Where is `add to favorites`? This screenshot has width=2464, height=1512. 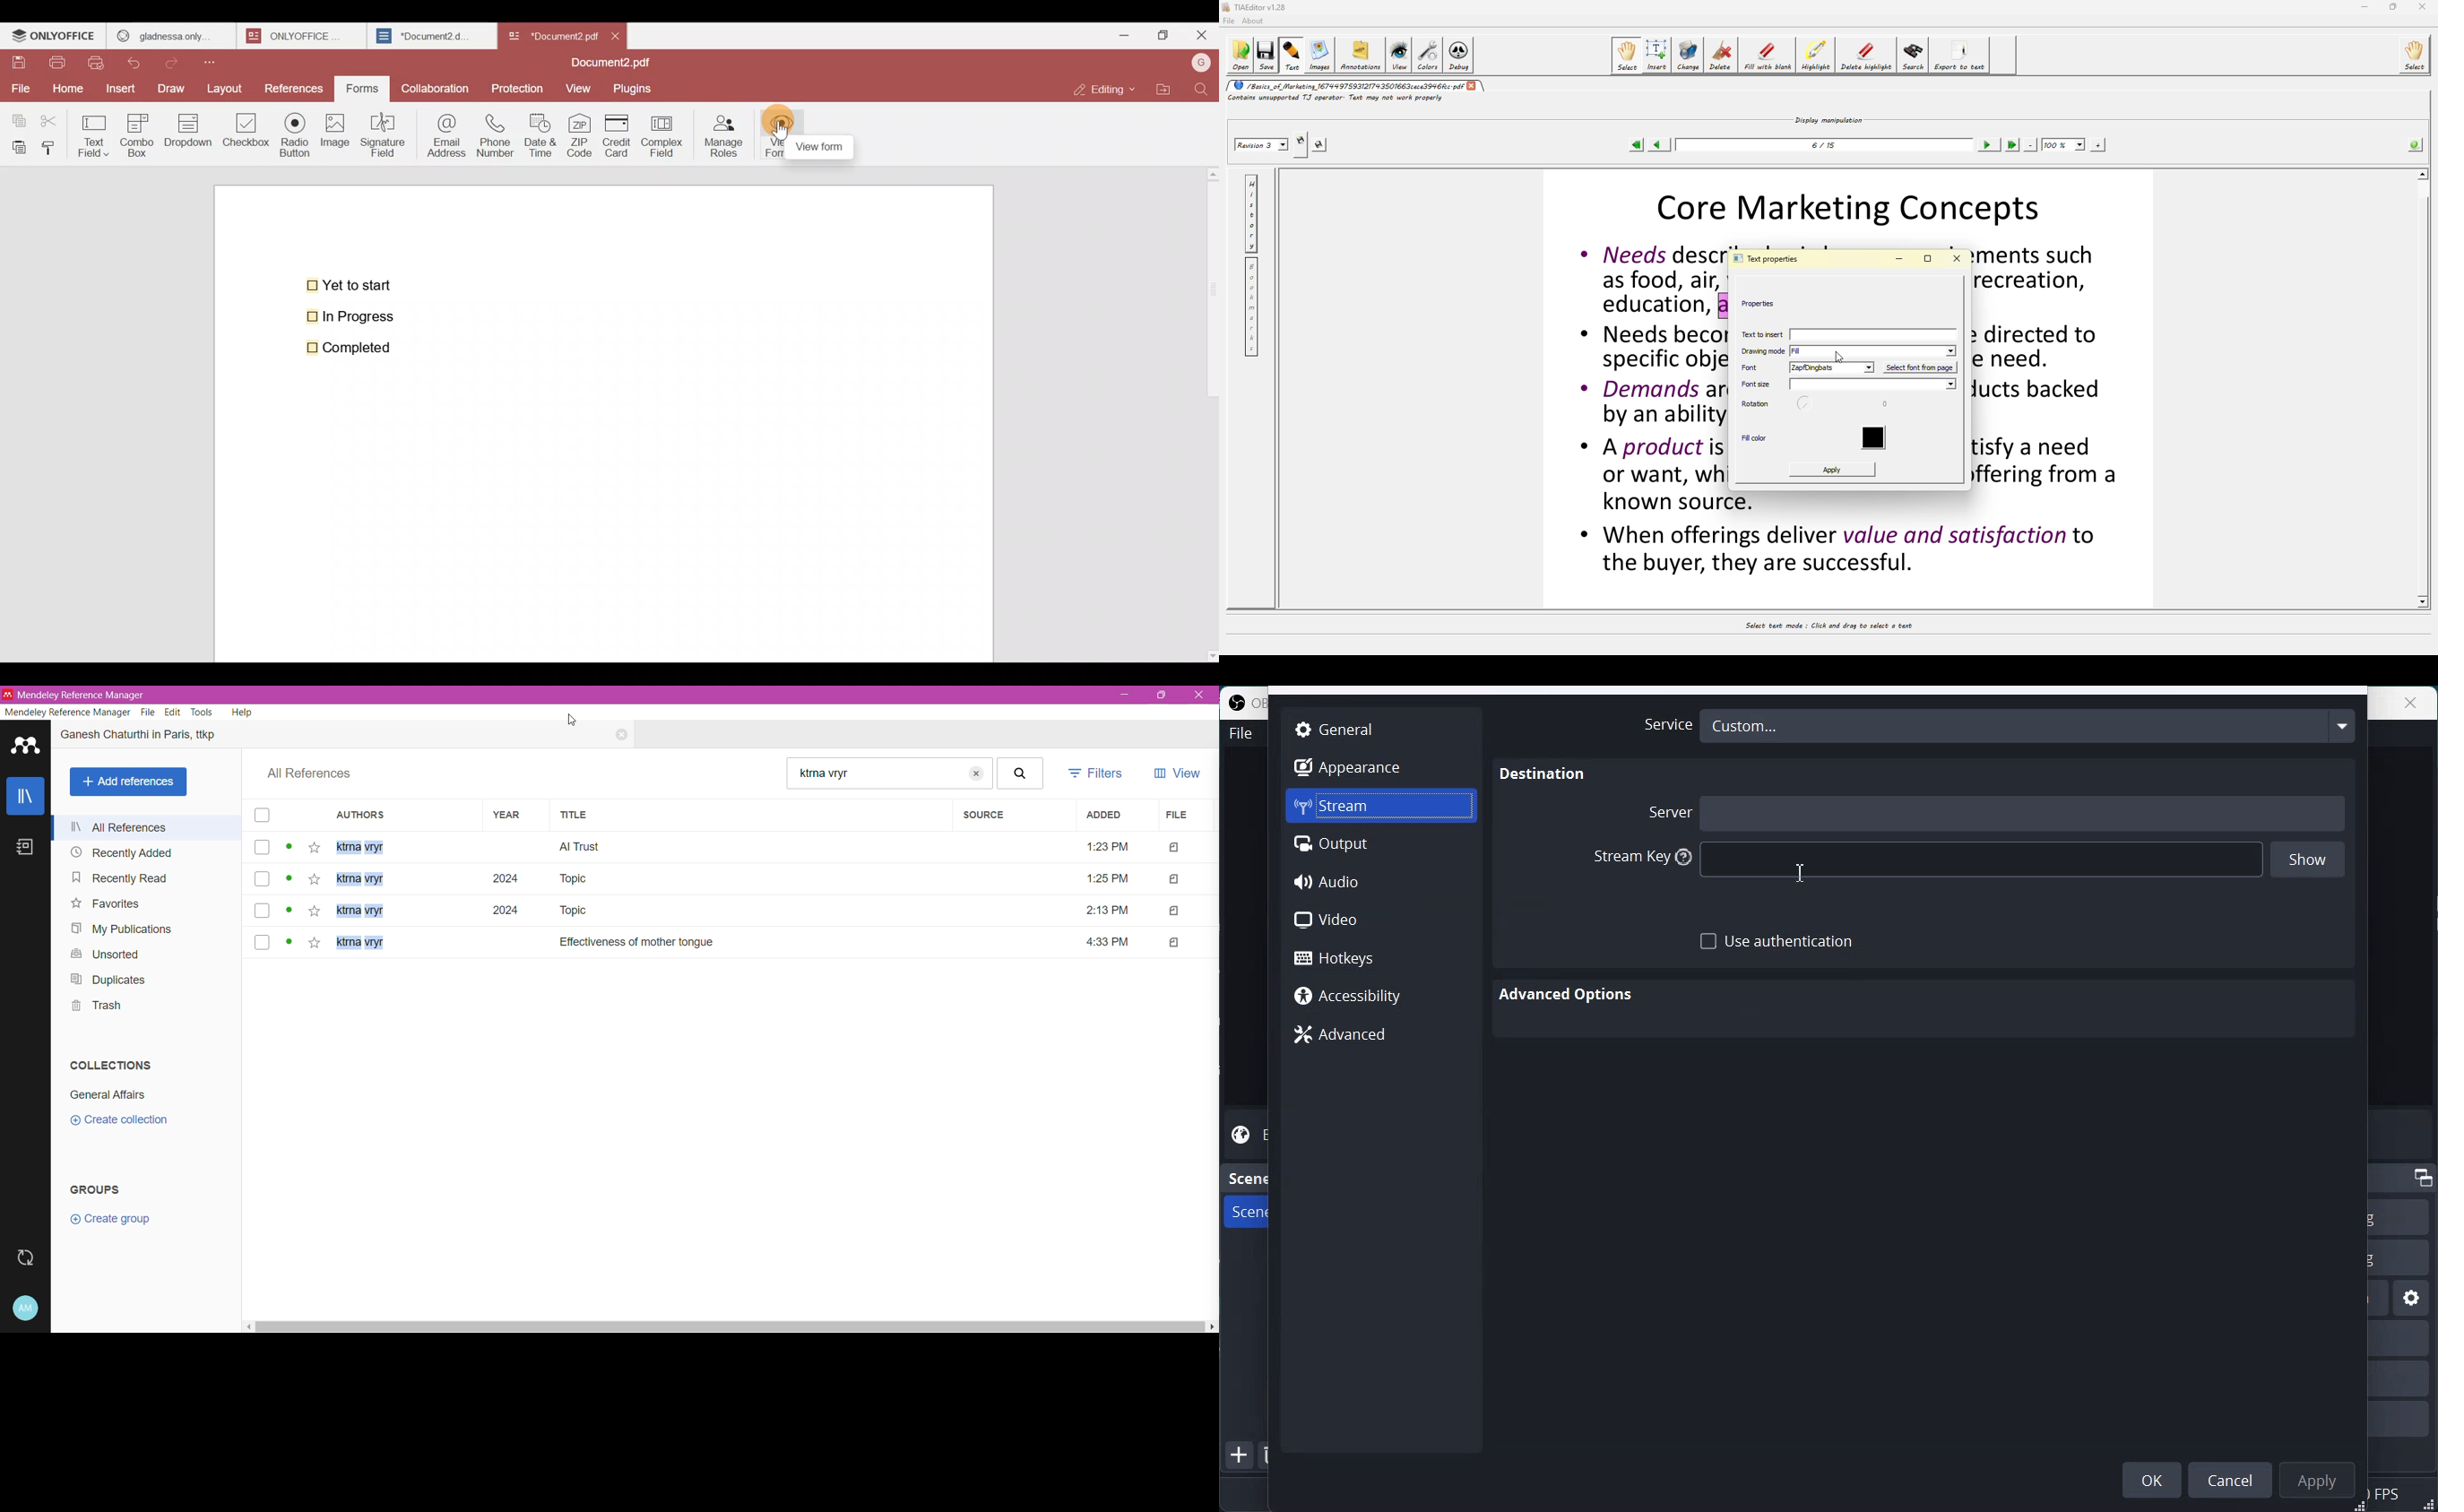
add to favorites is located at coordinates (315, 848).